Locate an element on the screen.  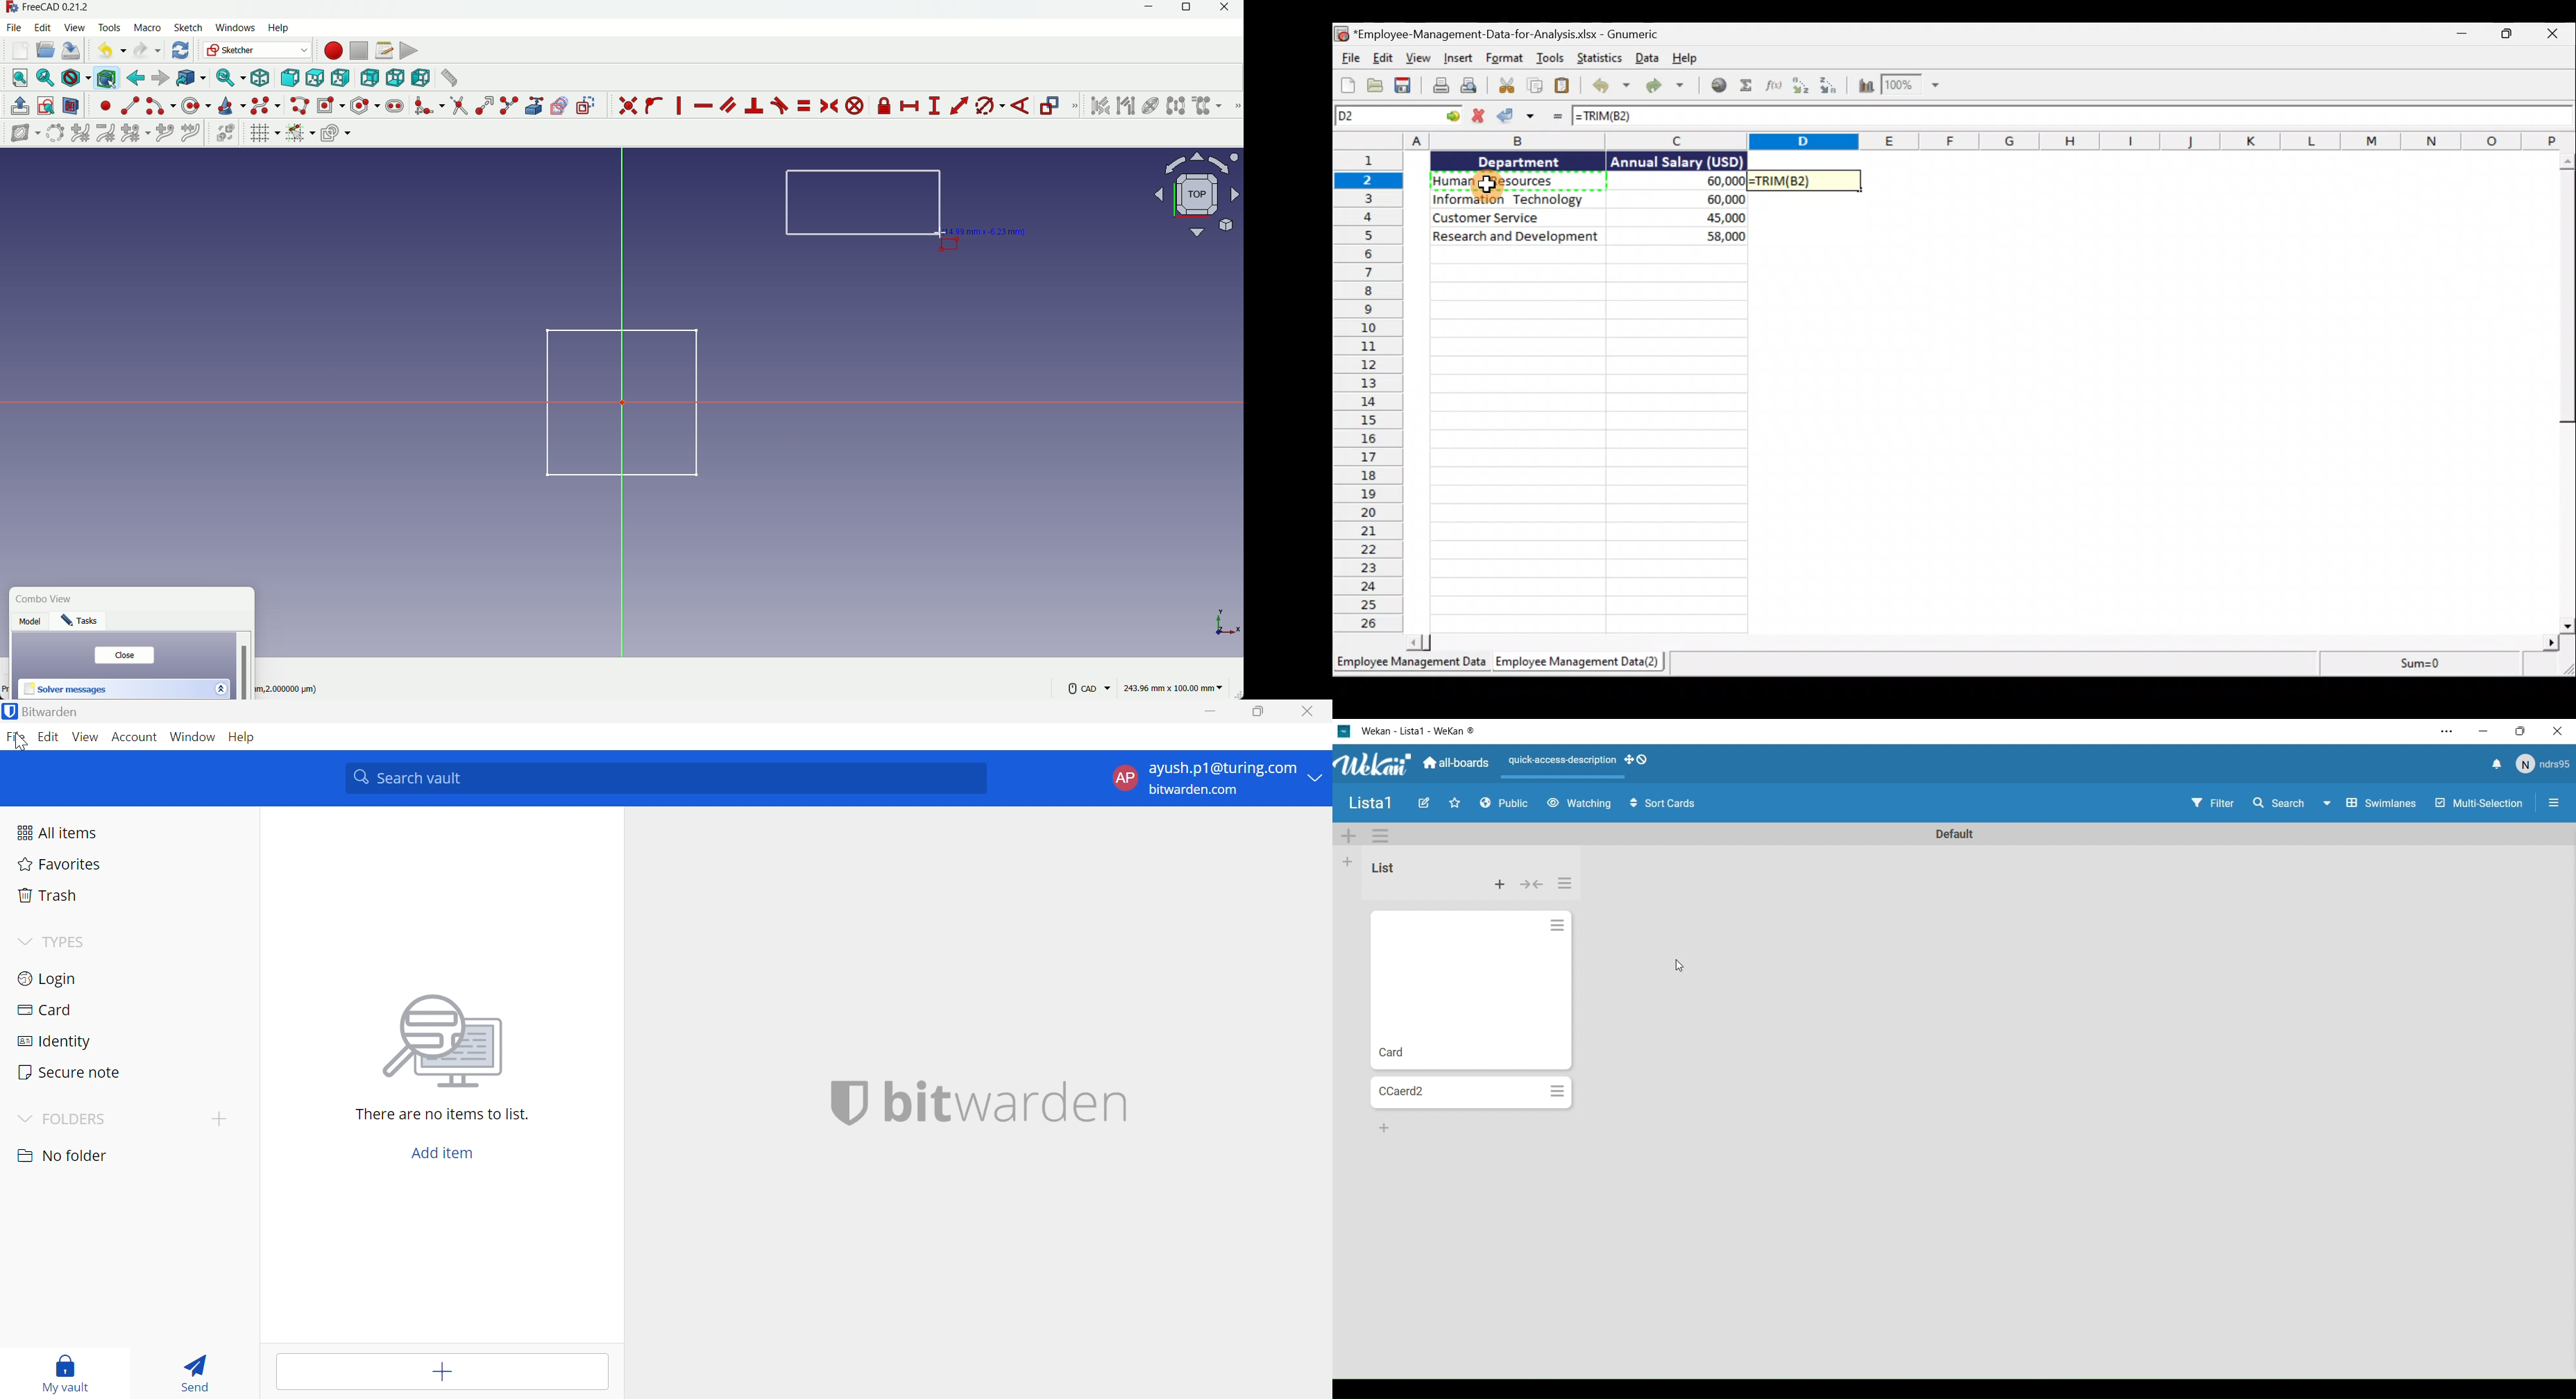
Close is located at coordinates (1309, 712).